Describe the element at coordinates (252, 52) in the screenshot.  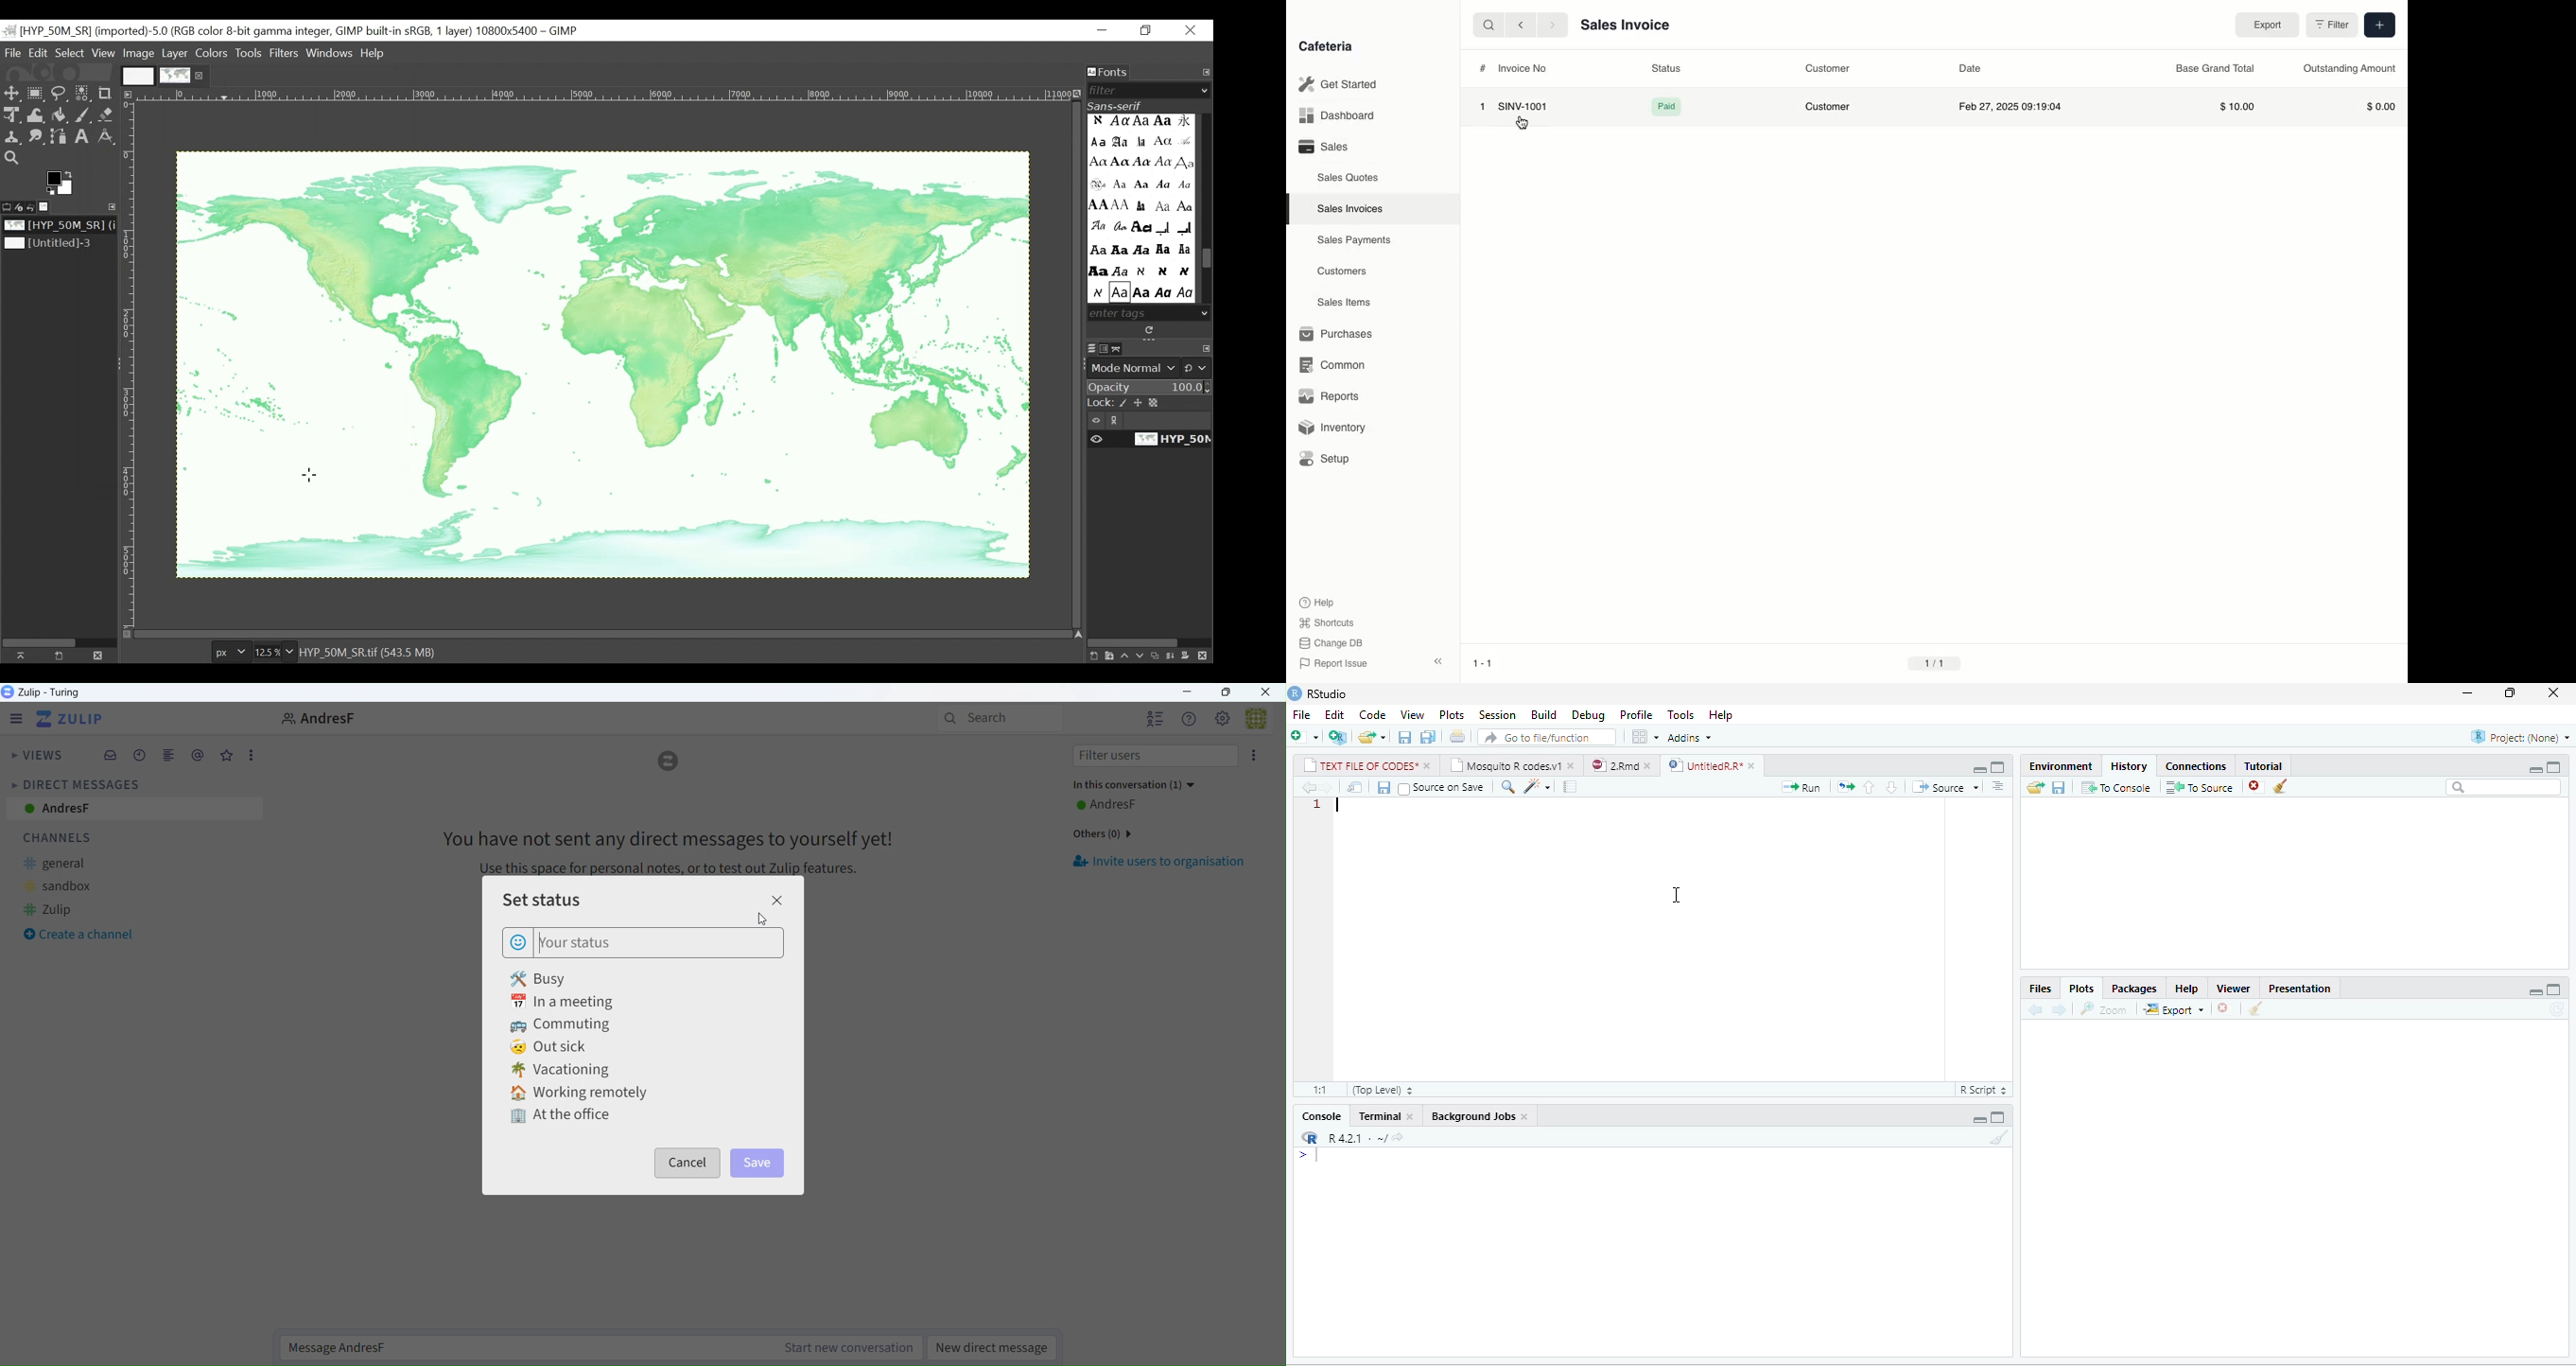
I see `Tools` at that location.